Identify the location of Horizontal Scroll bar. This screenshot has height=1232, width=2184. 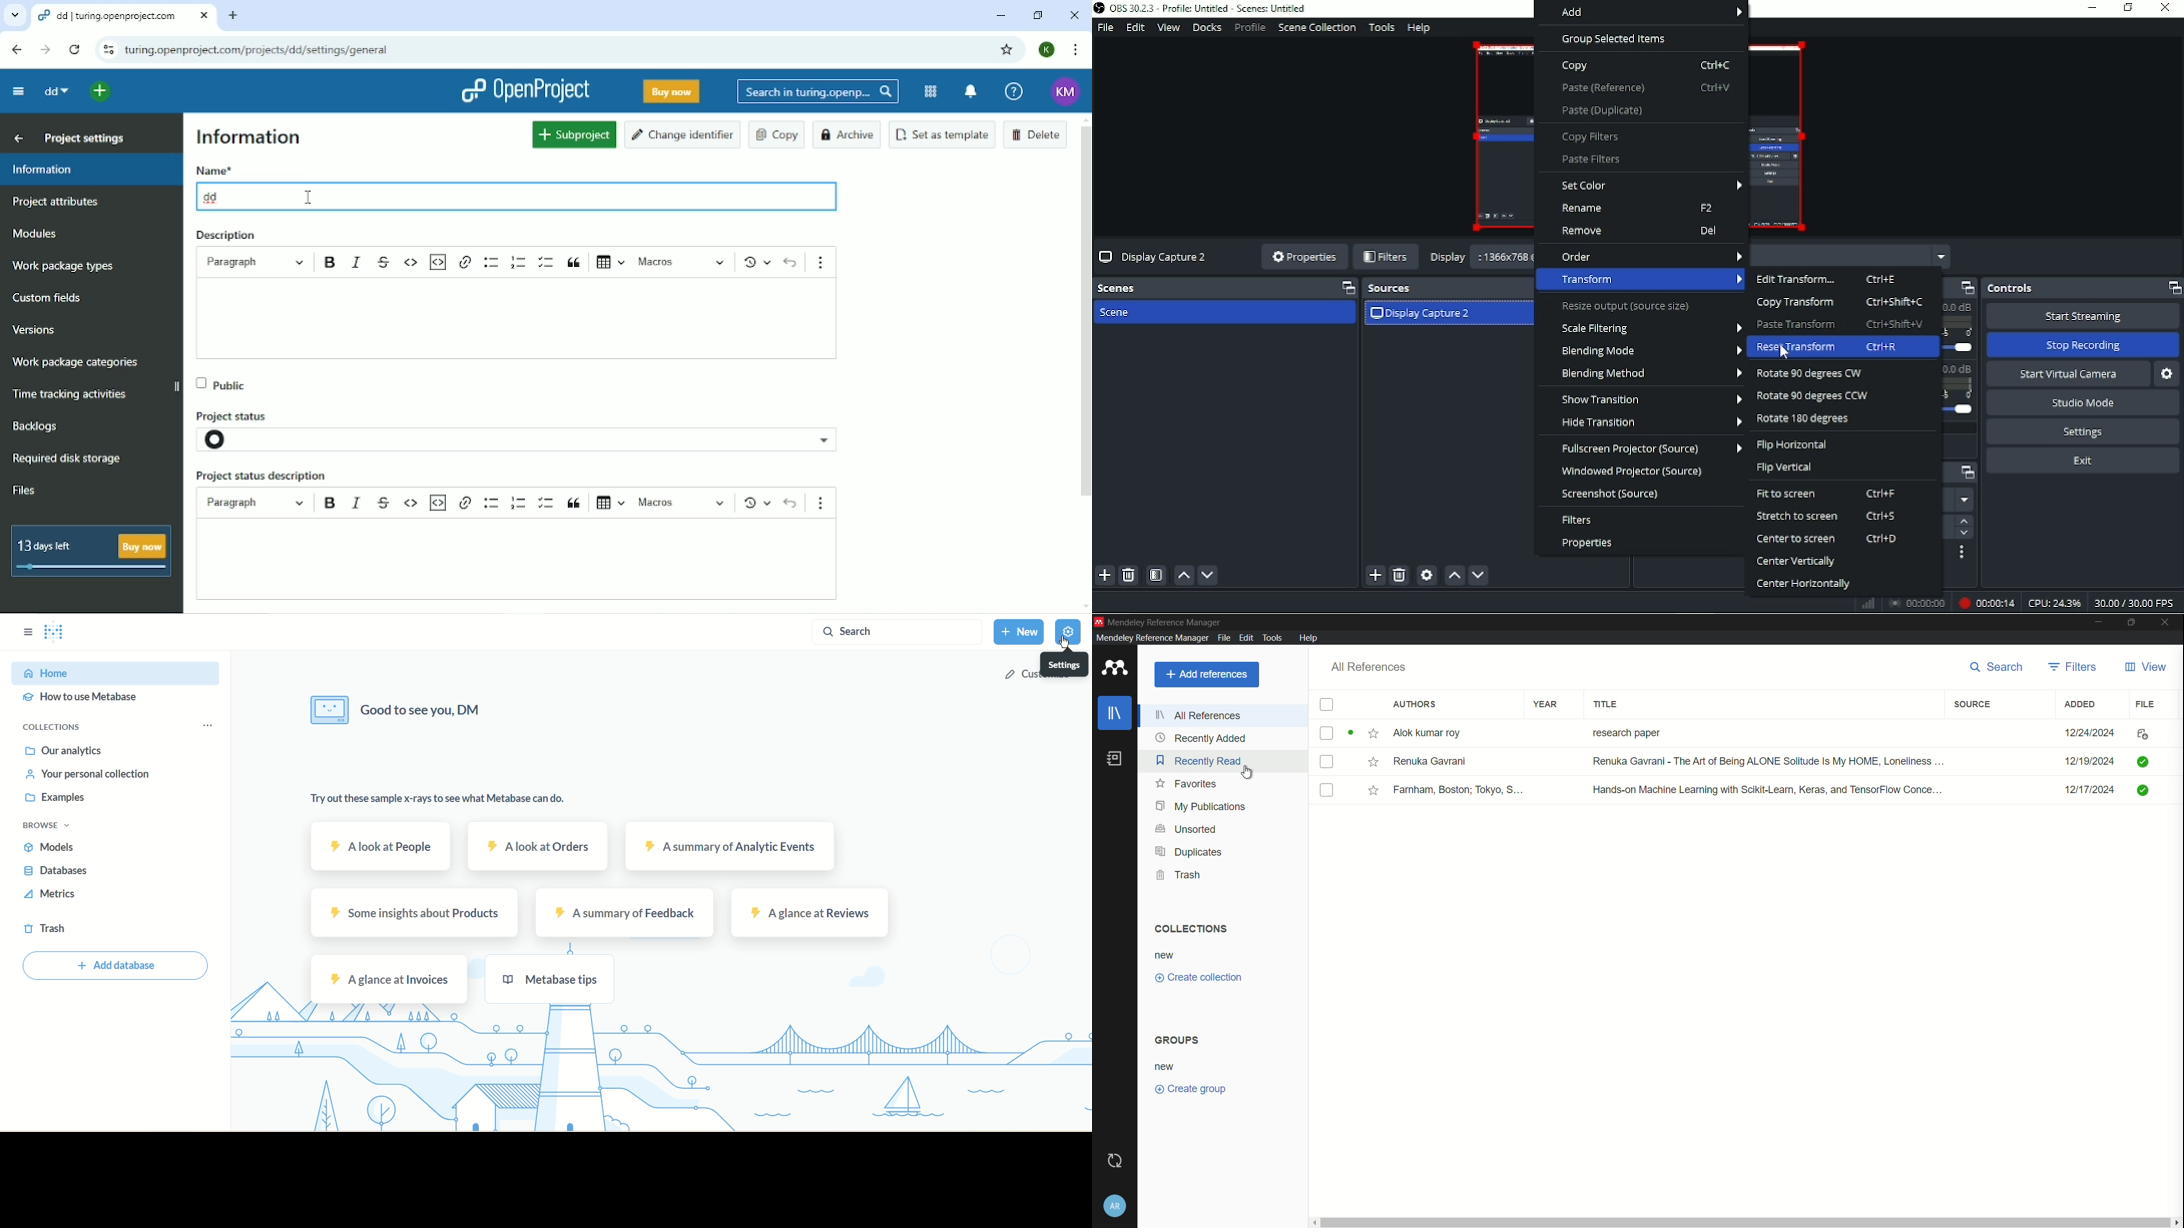
(1744, 1223).